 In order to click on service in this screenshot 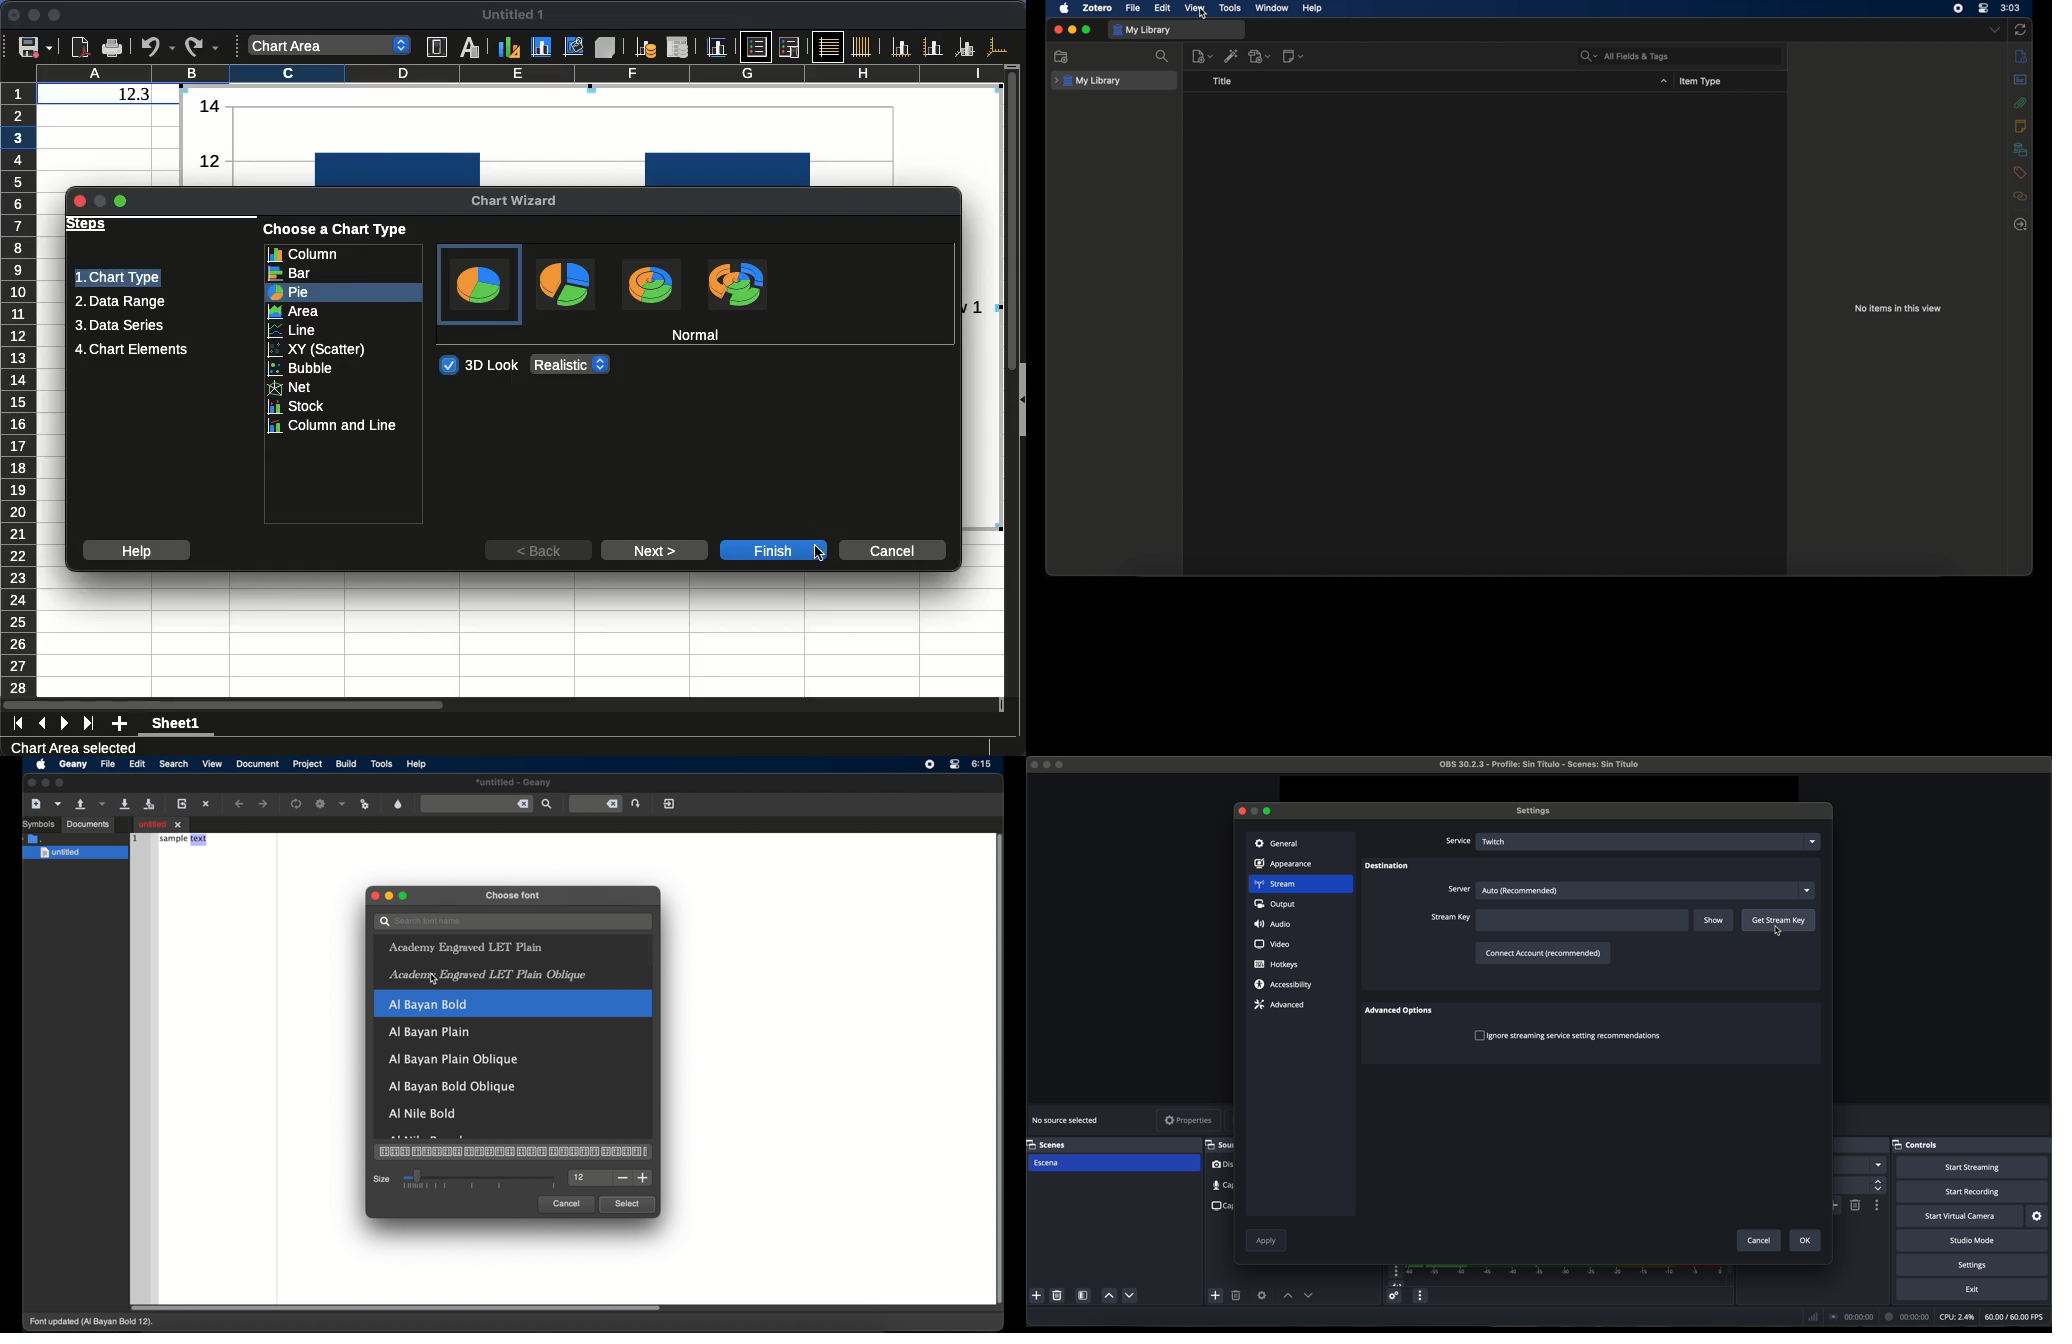, I will do `click(1457, 842)`.